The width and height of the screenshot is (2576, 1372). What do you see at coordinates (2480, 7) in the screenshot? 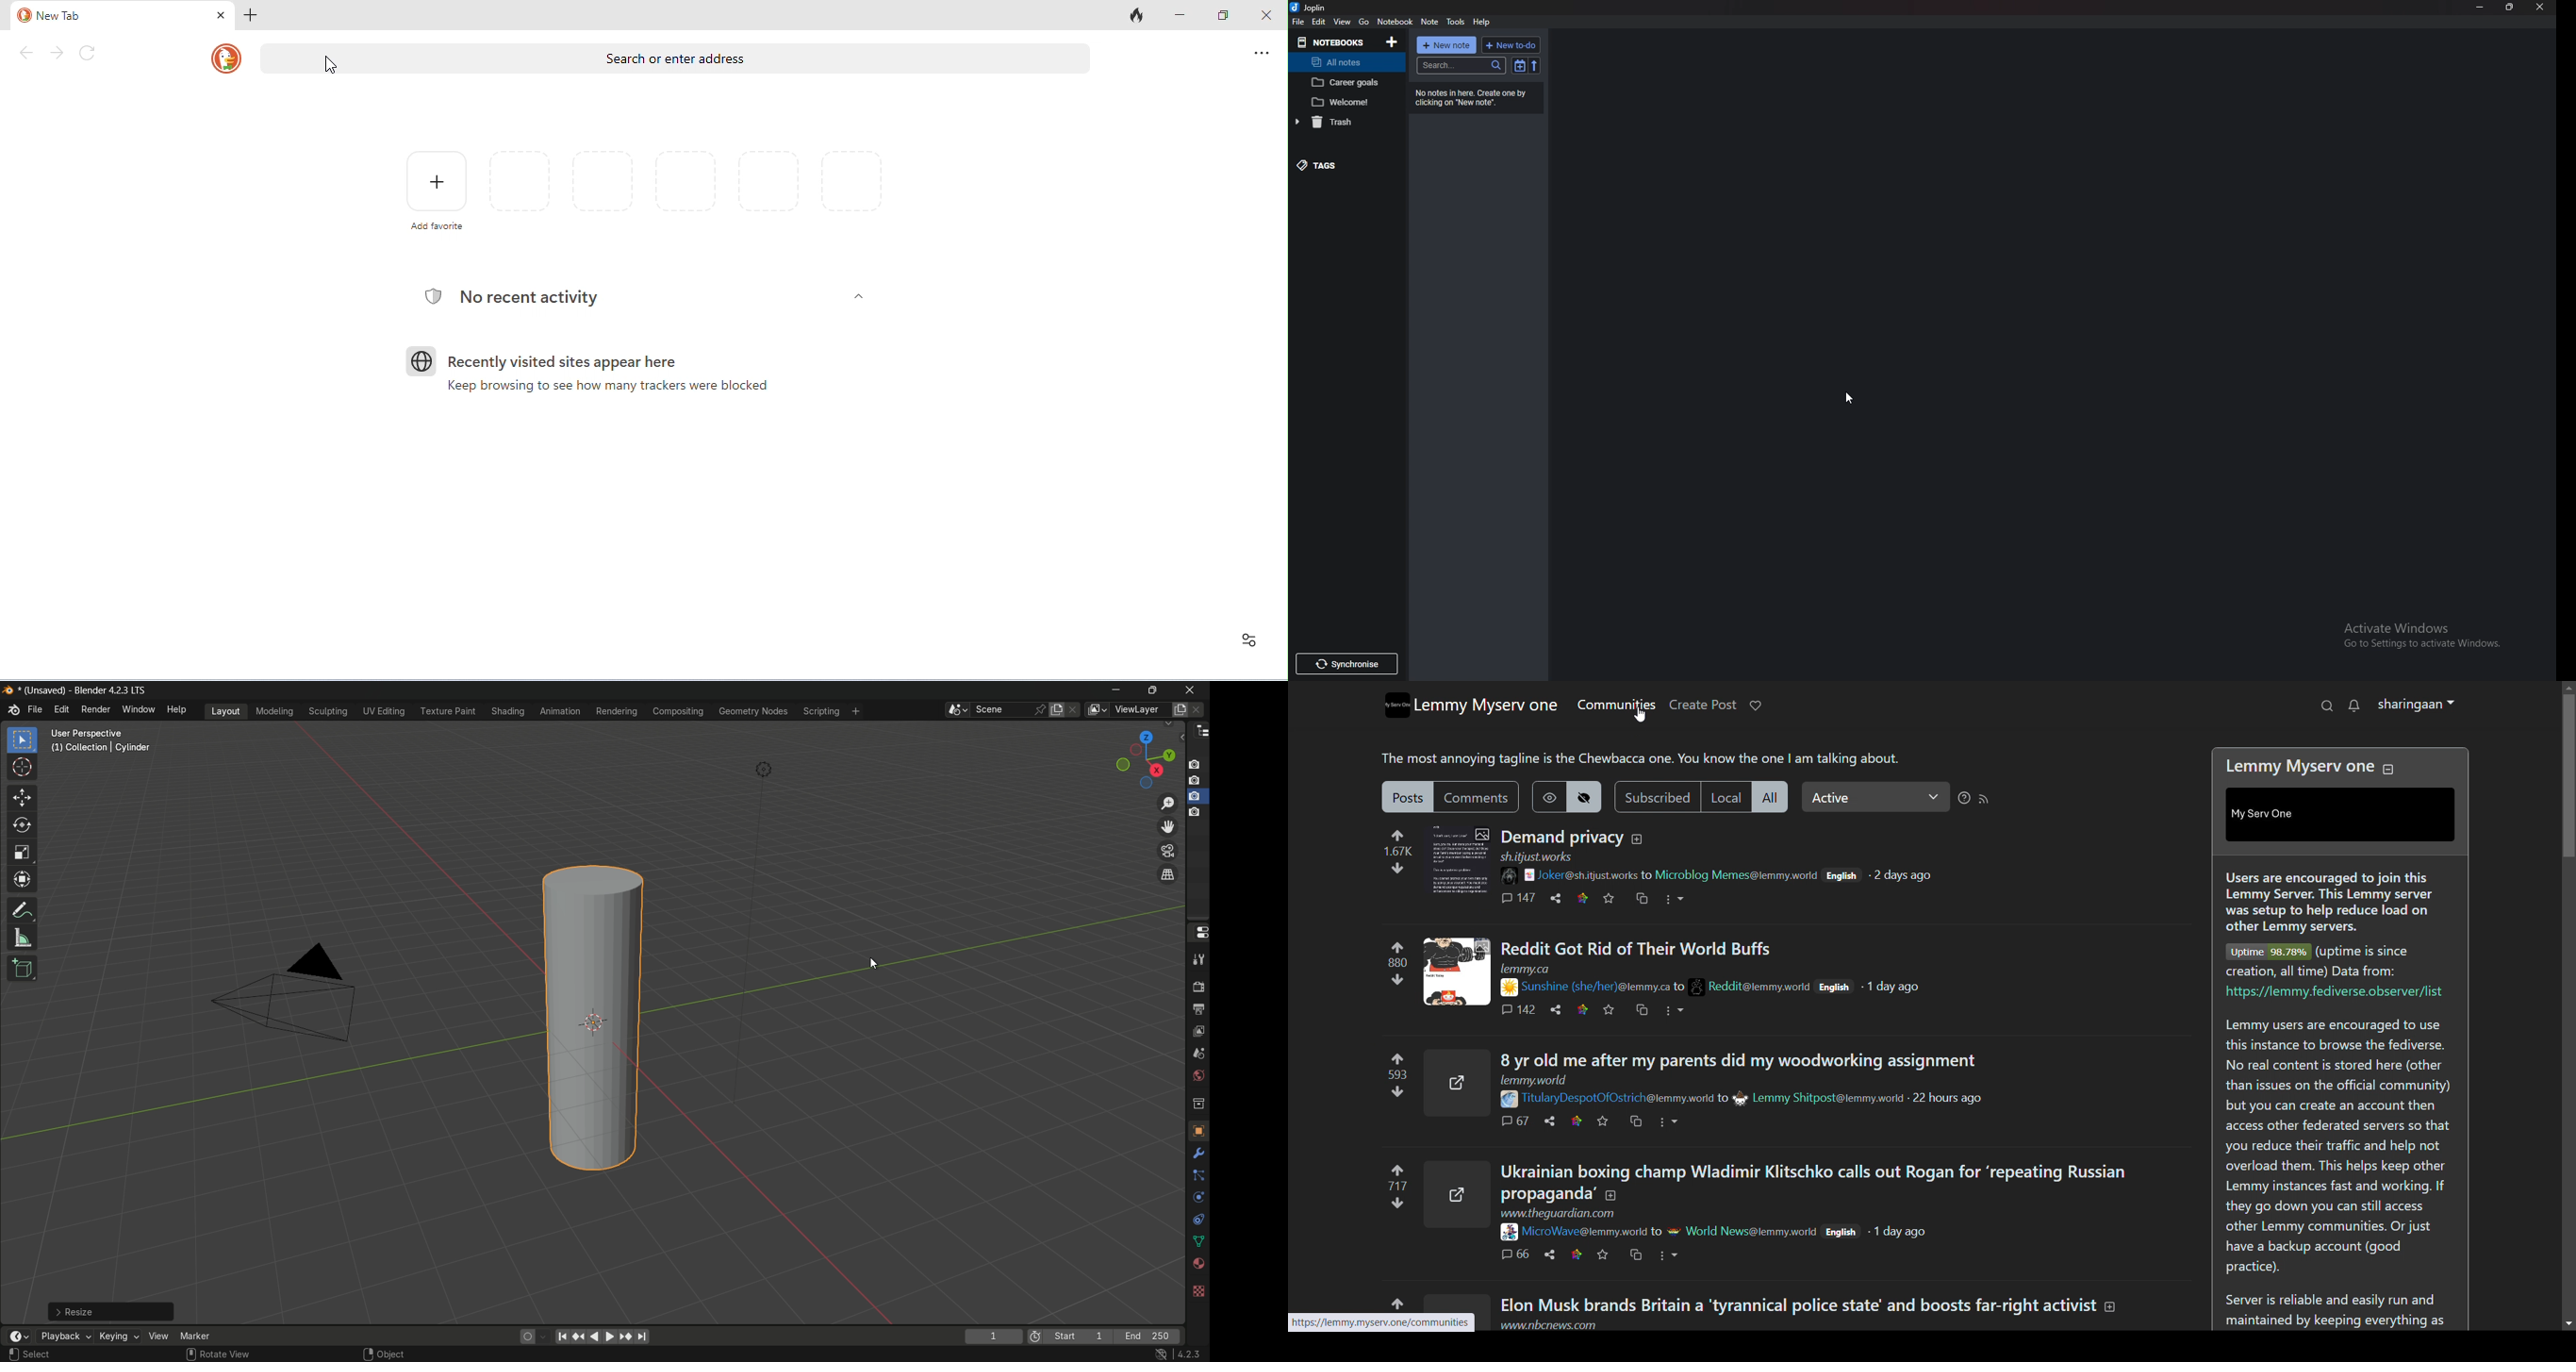
I see `minimize` at bounding box center [2480, 7].